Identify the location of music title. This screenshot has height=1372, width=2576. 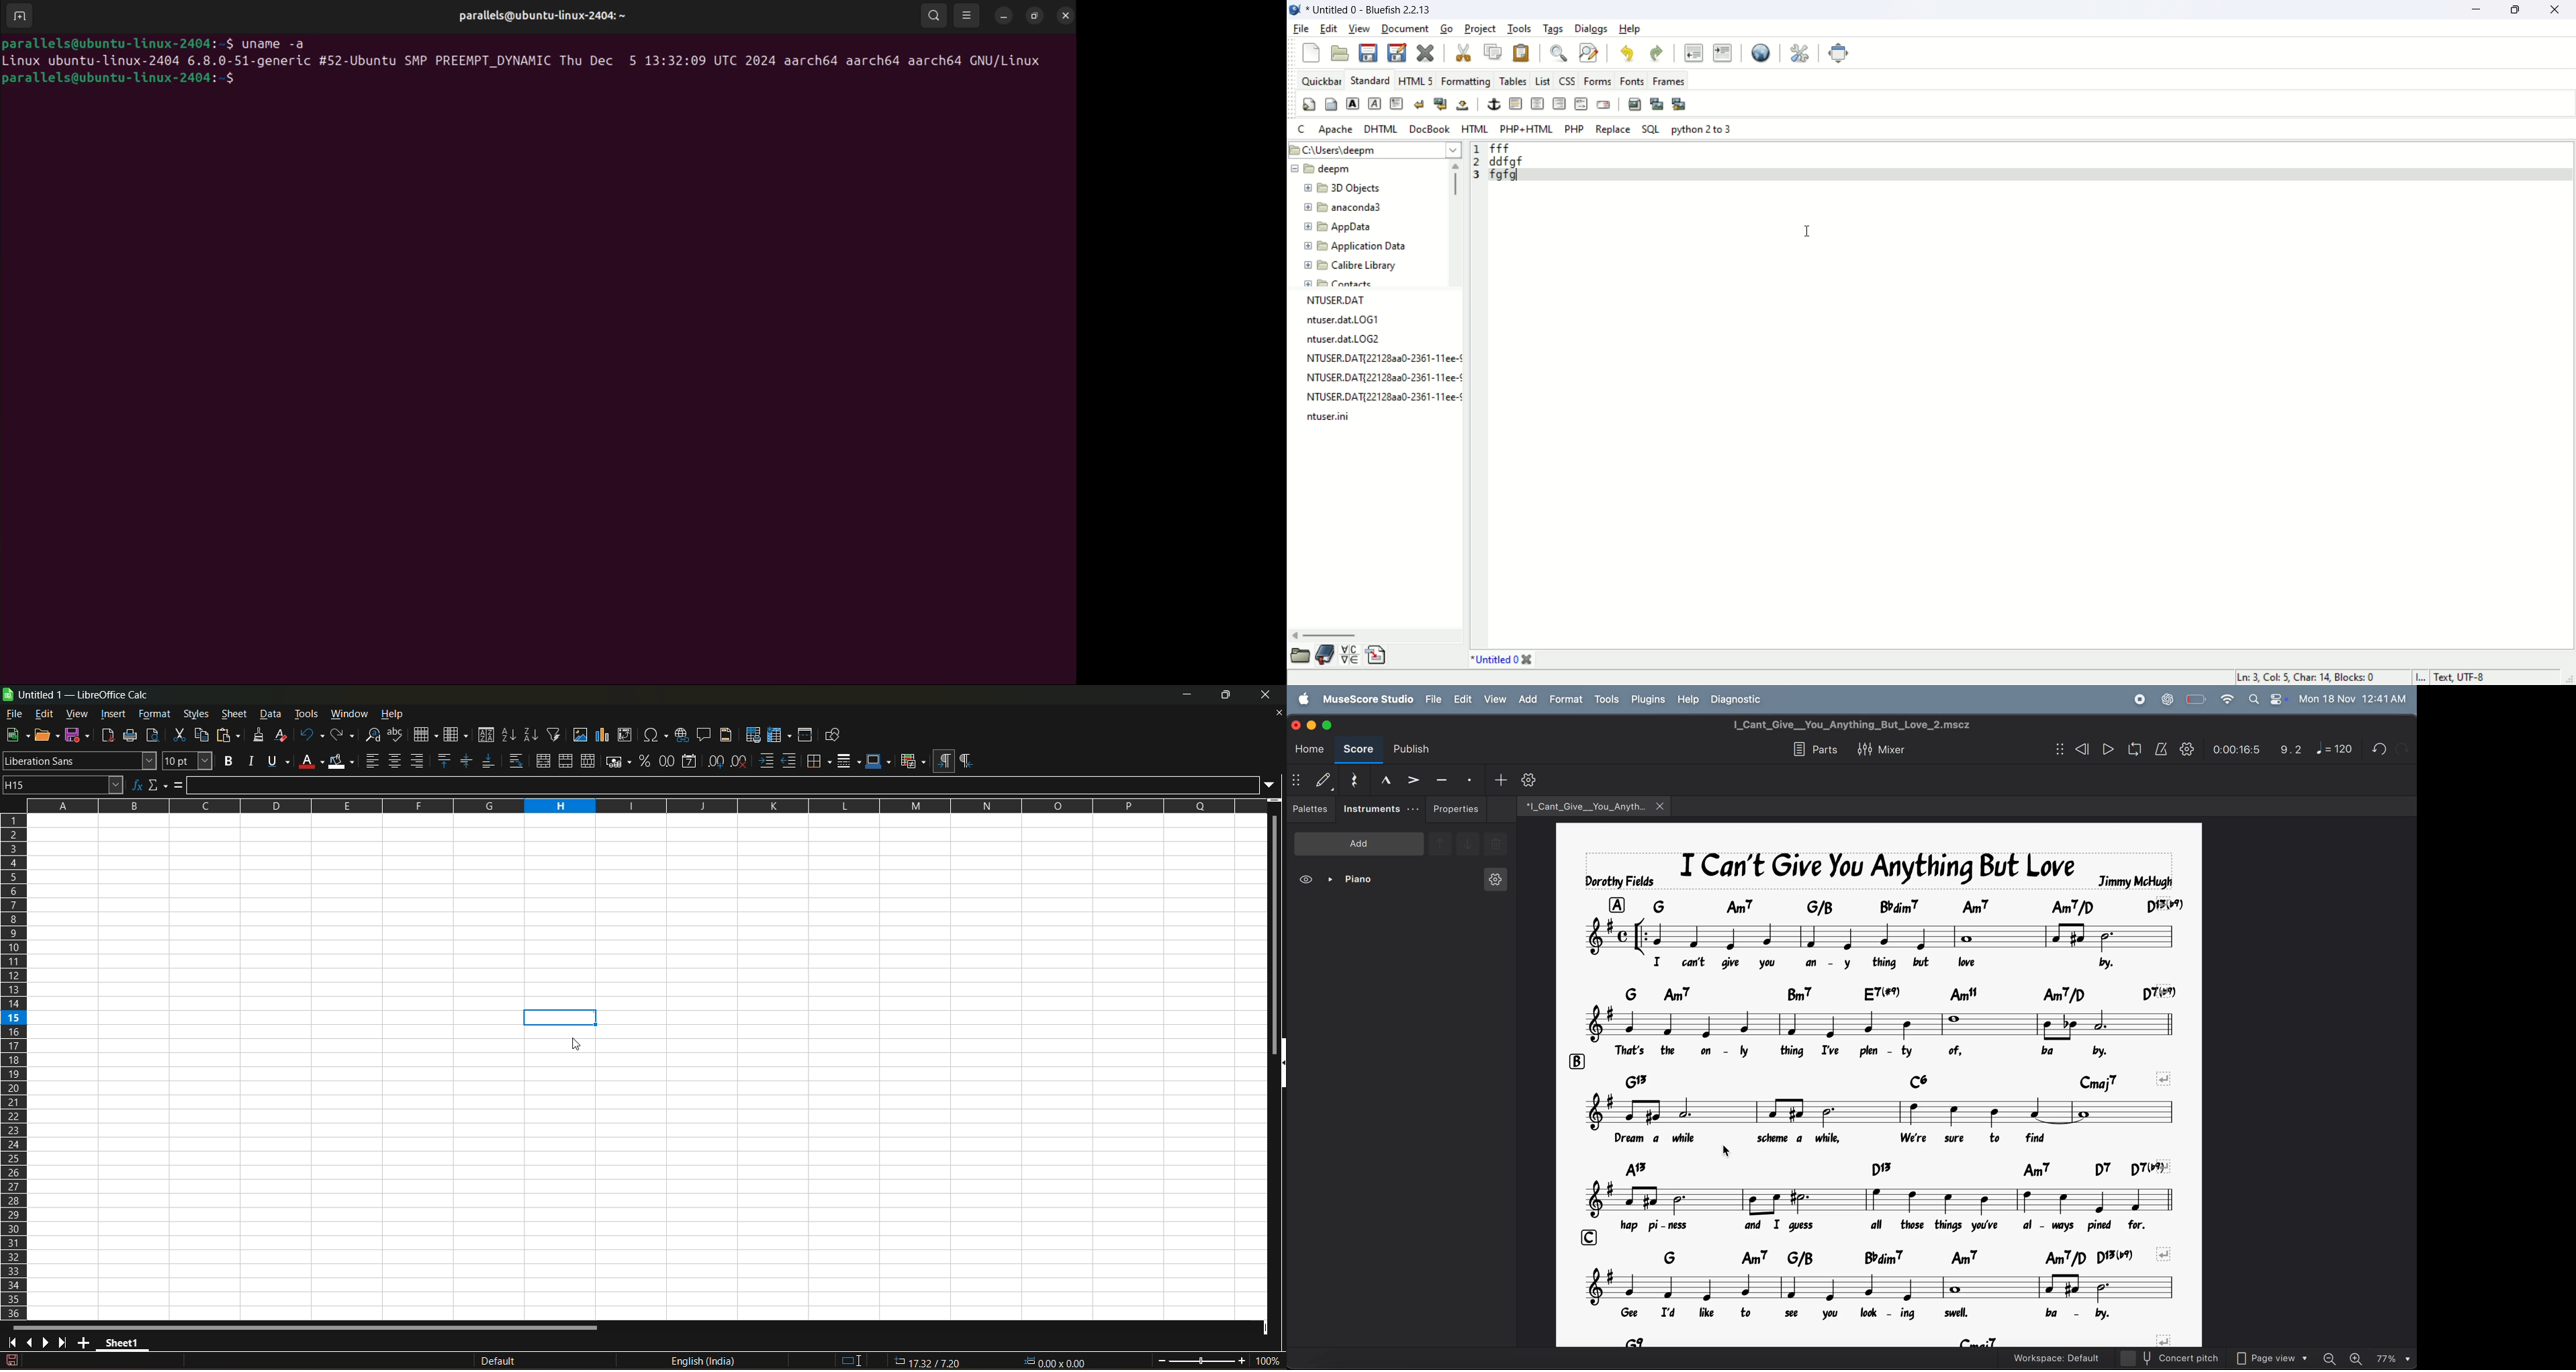
(1878, 871).